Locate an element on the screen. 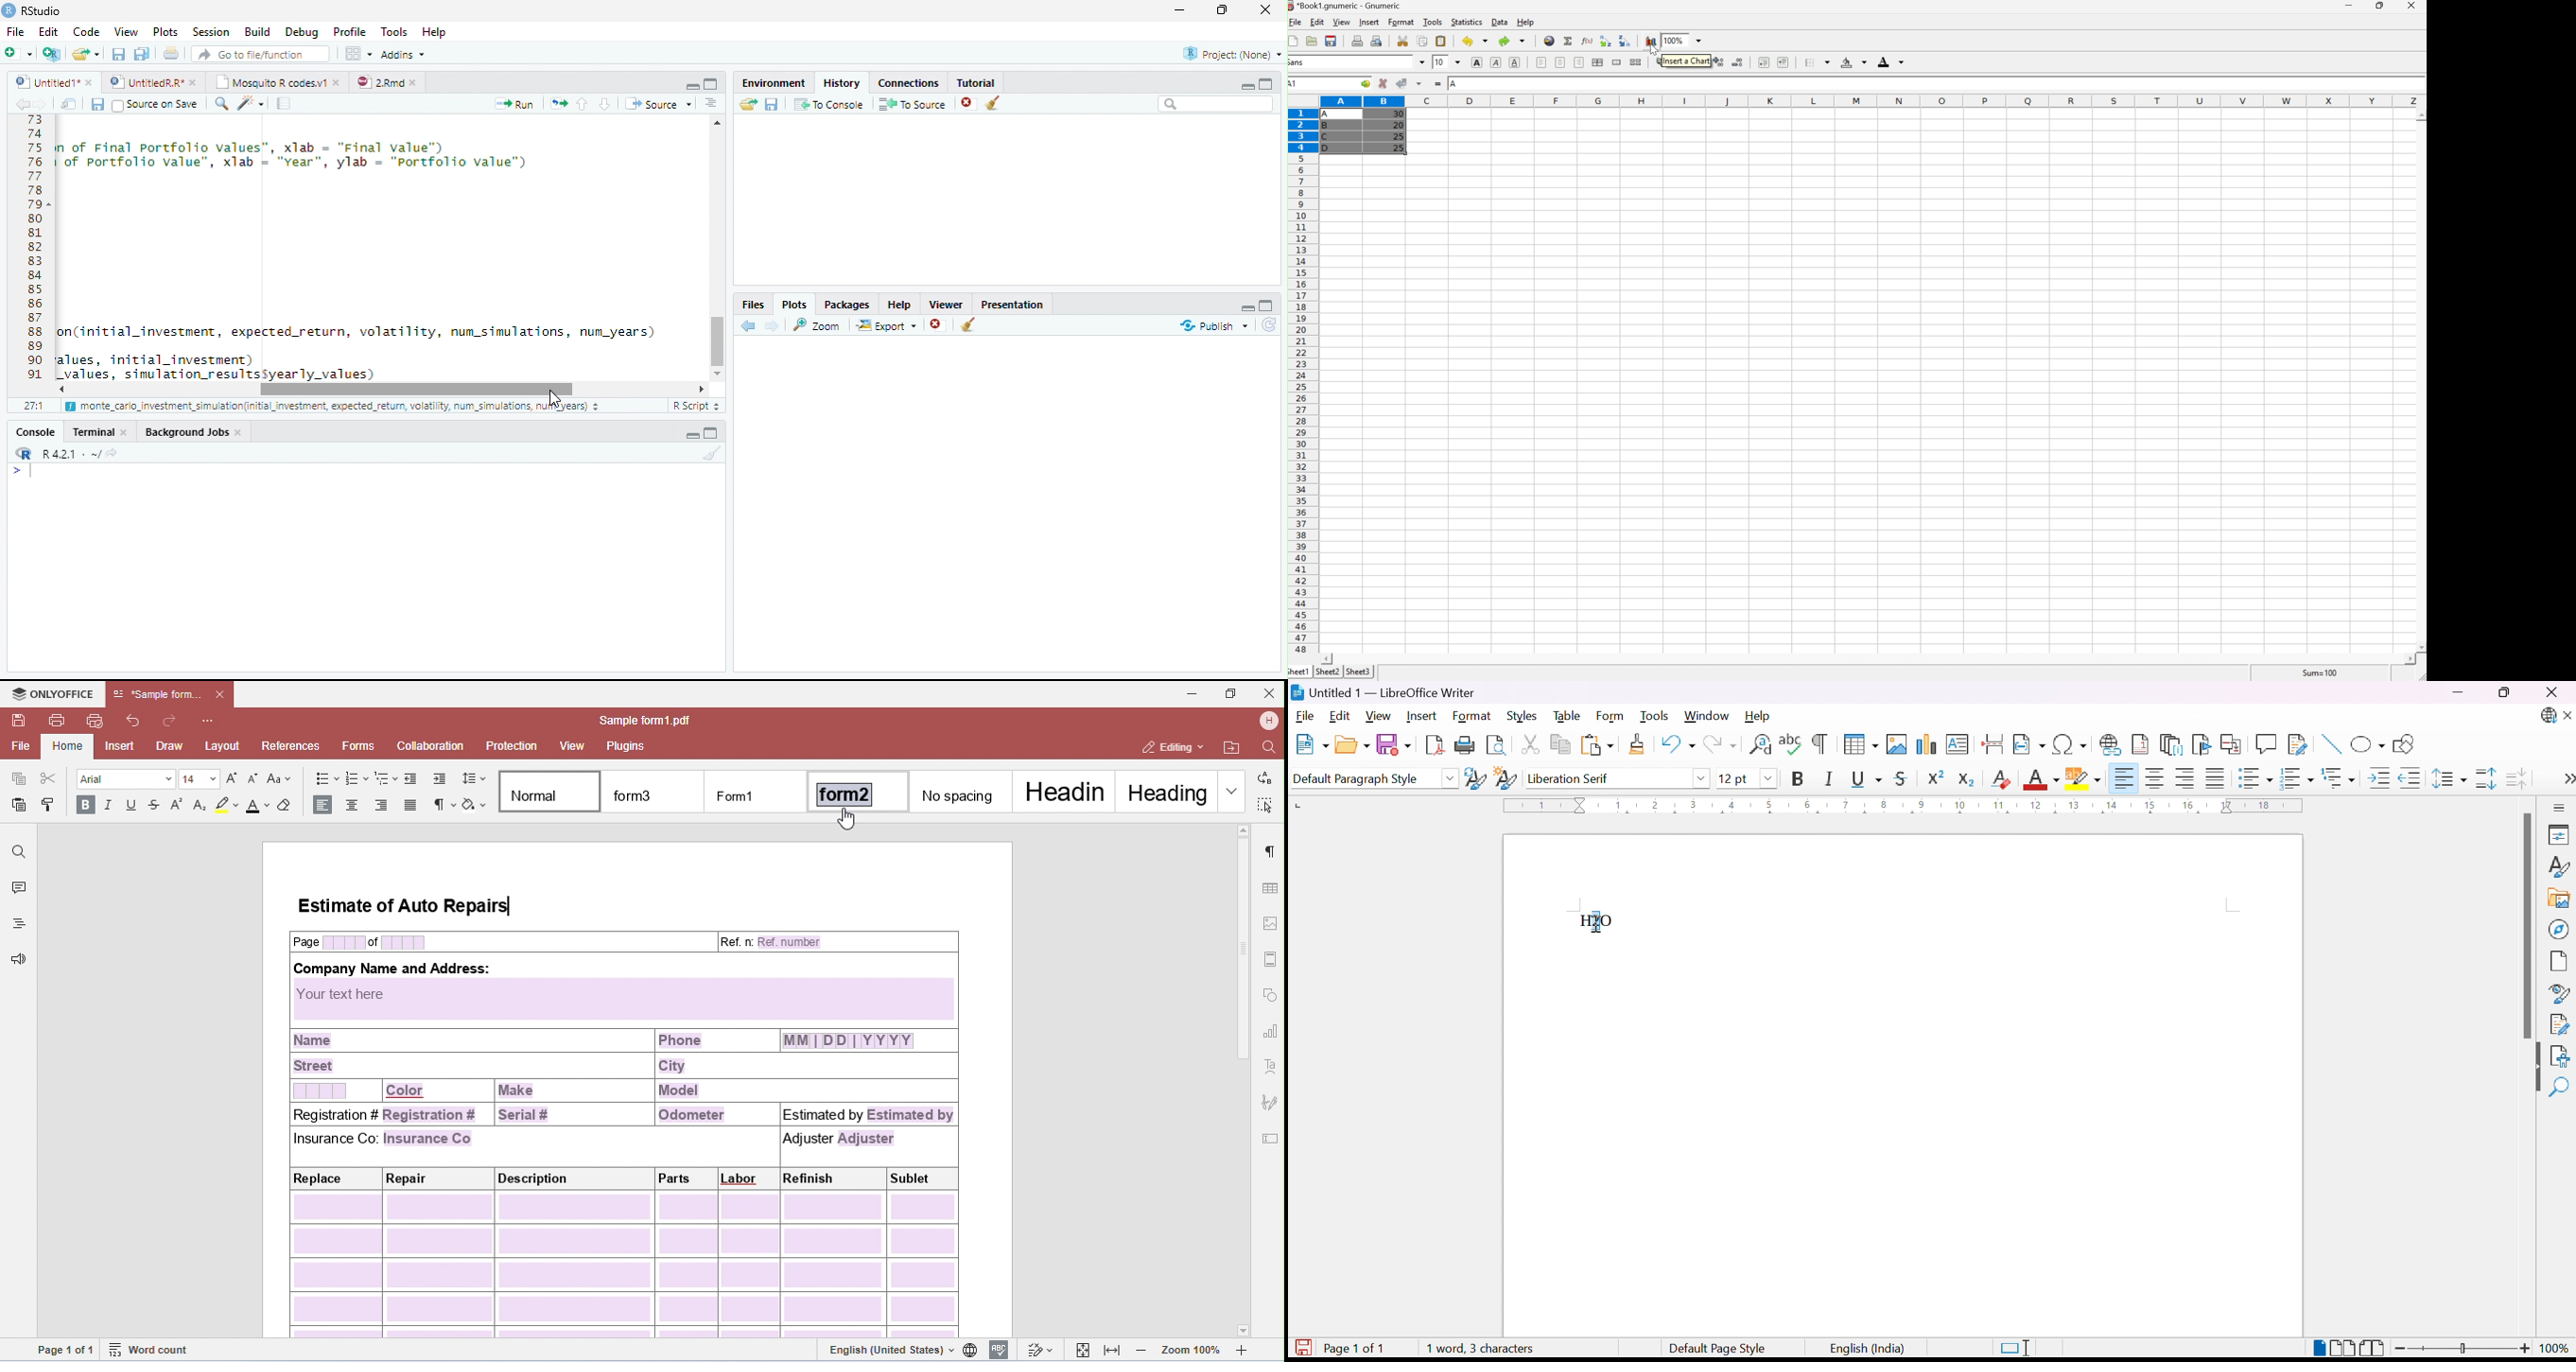 Image resolution: width=2576 pixels, height=1372 pixels. Source on save is located at coordinates (157, 105).